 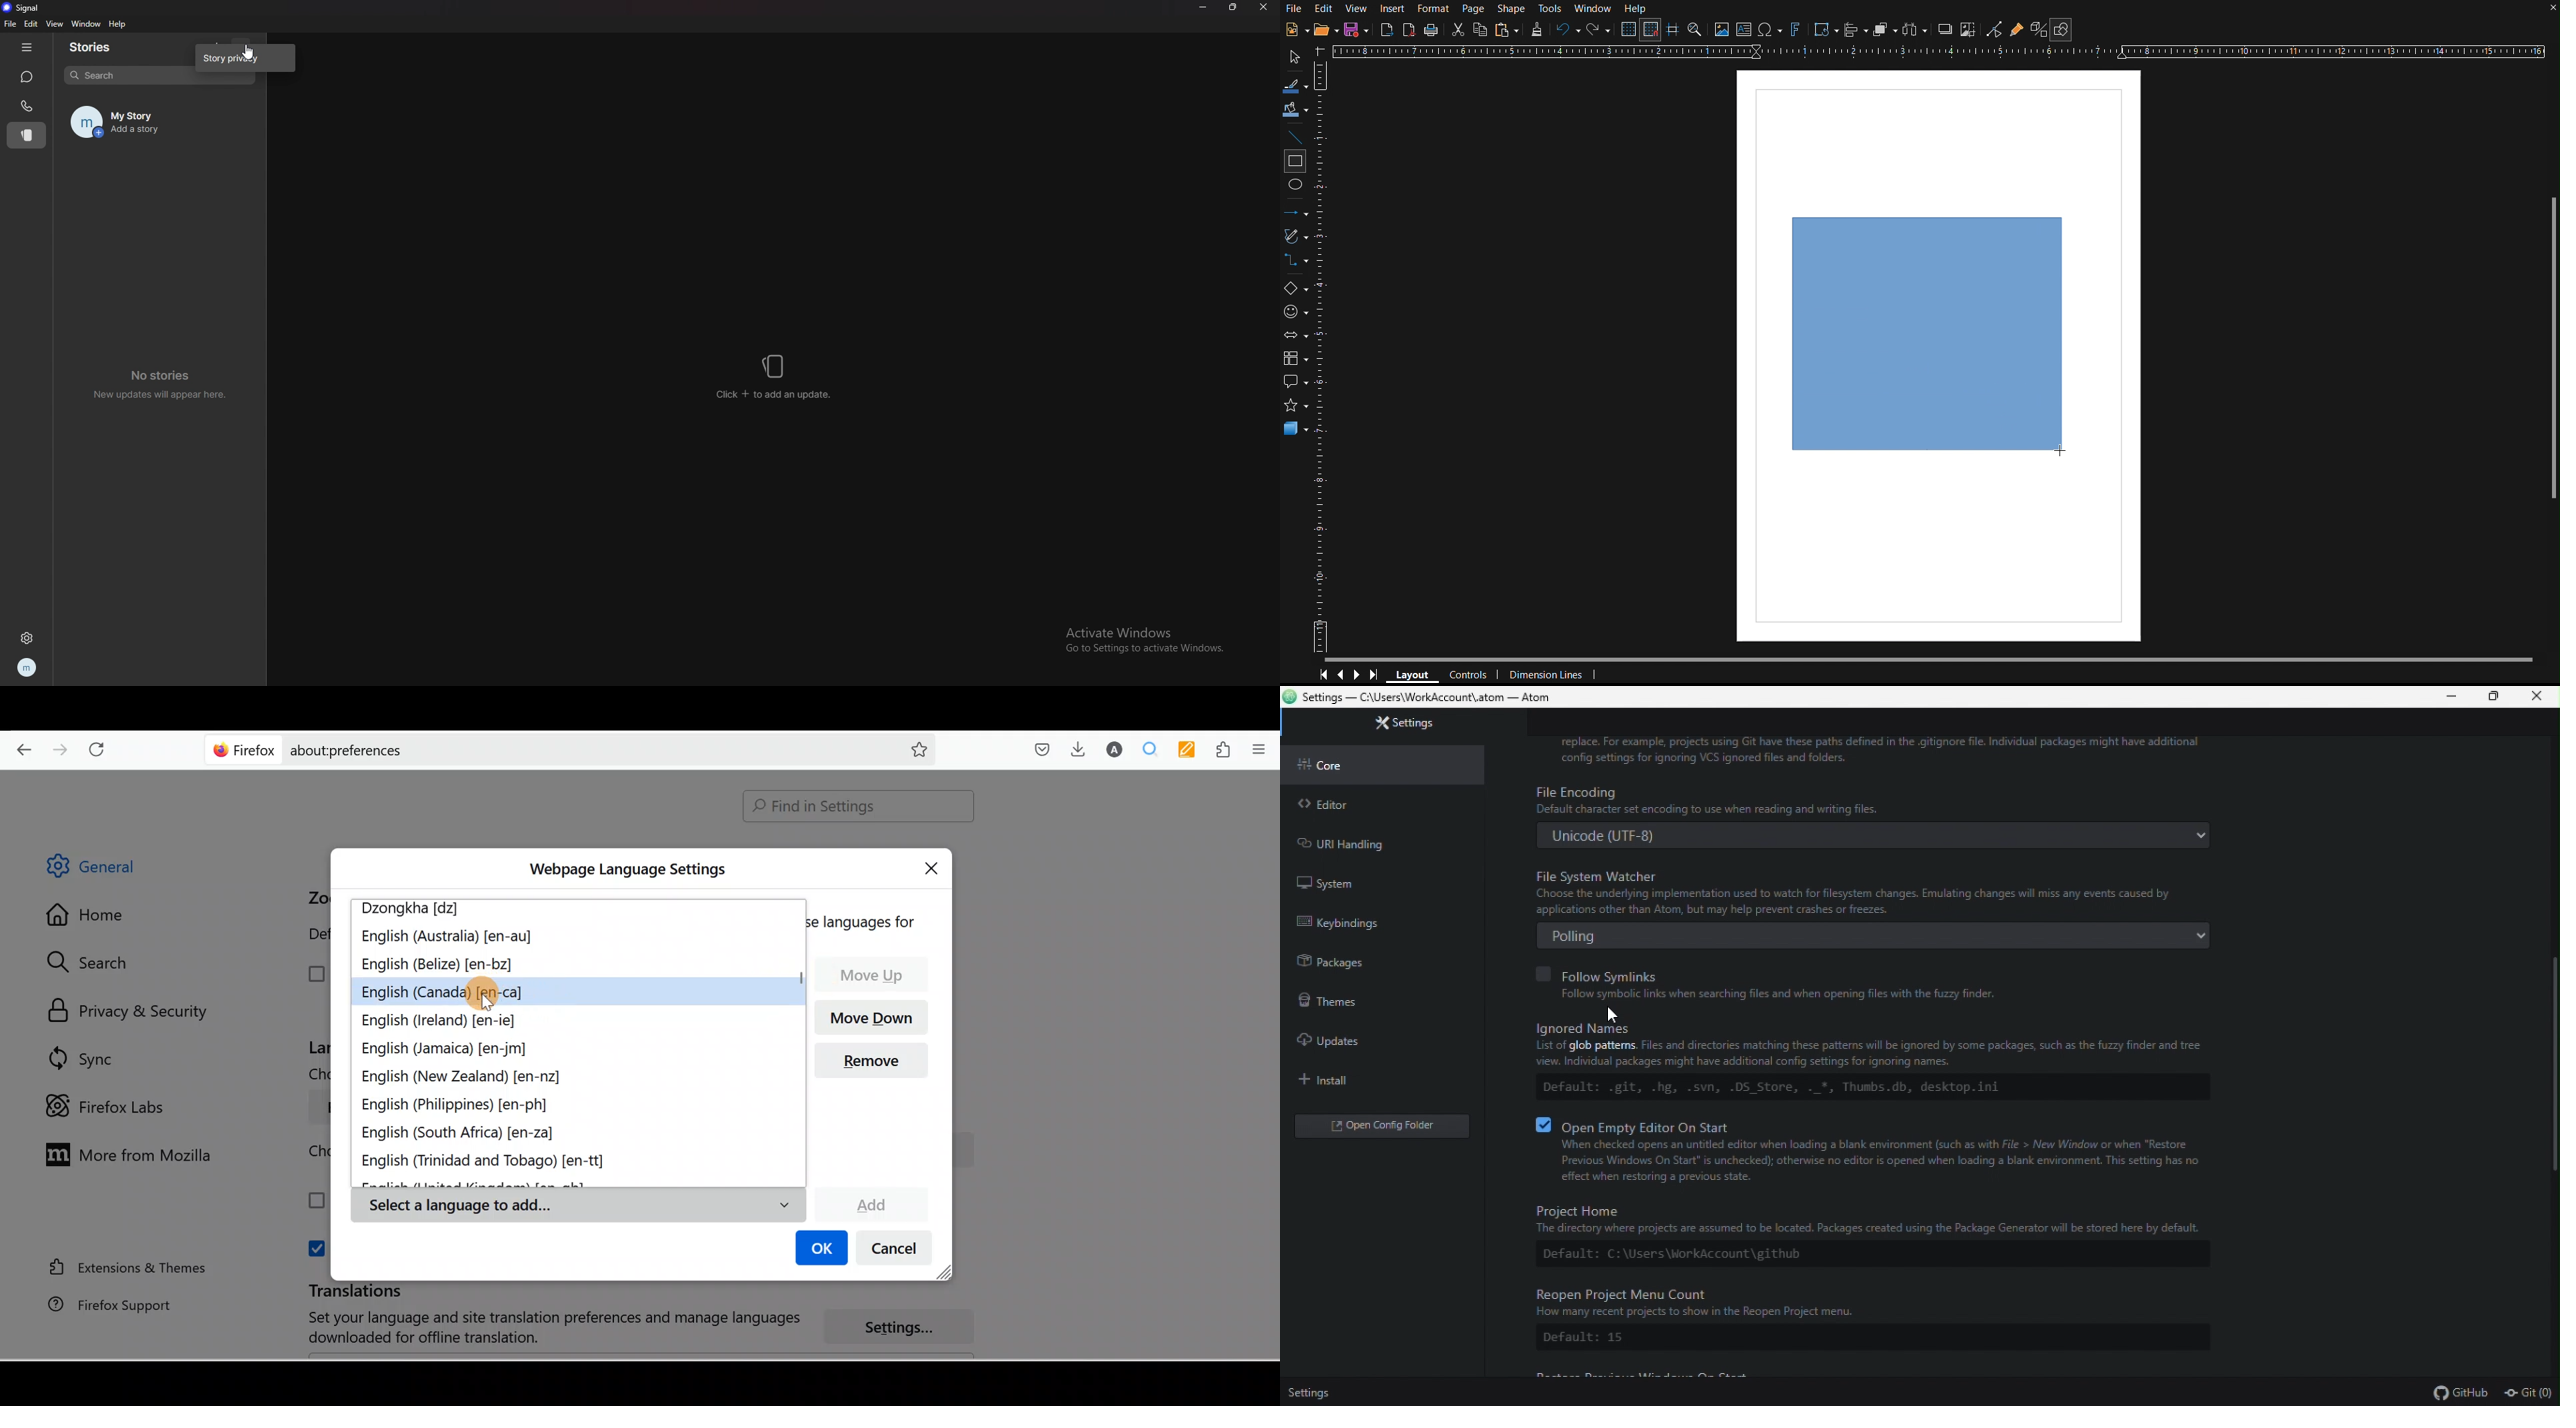 I want to click on Symbol Shapes, so click(x=1297, y=312).